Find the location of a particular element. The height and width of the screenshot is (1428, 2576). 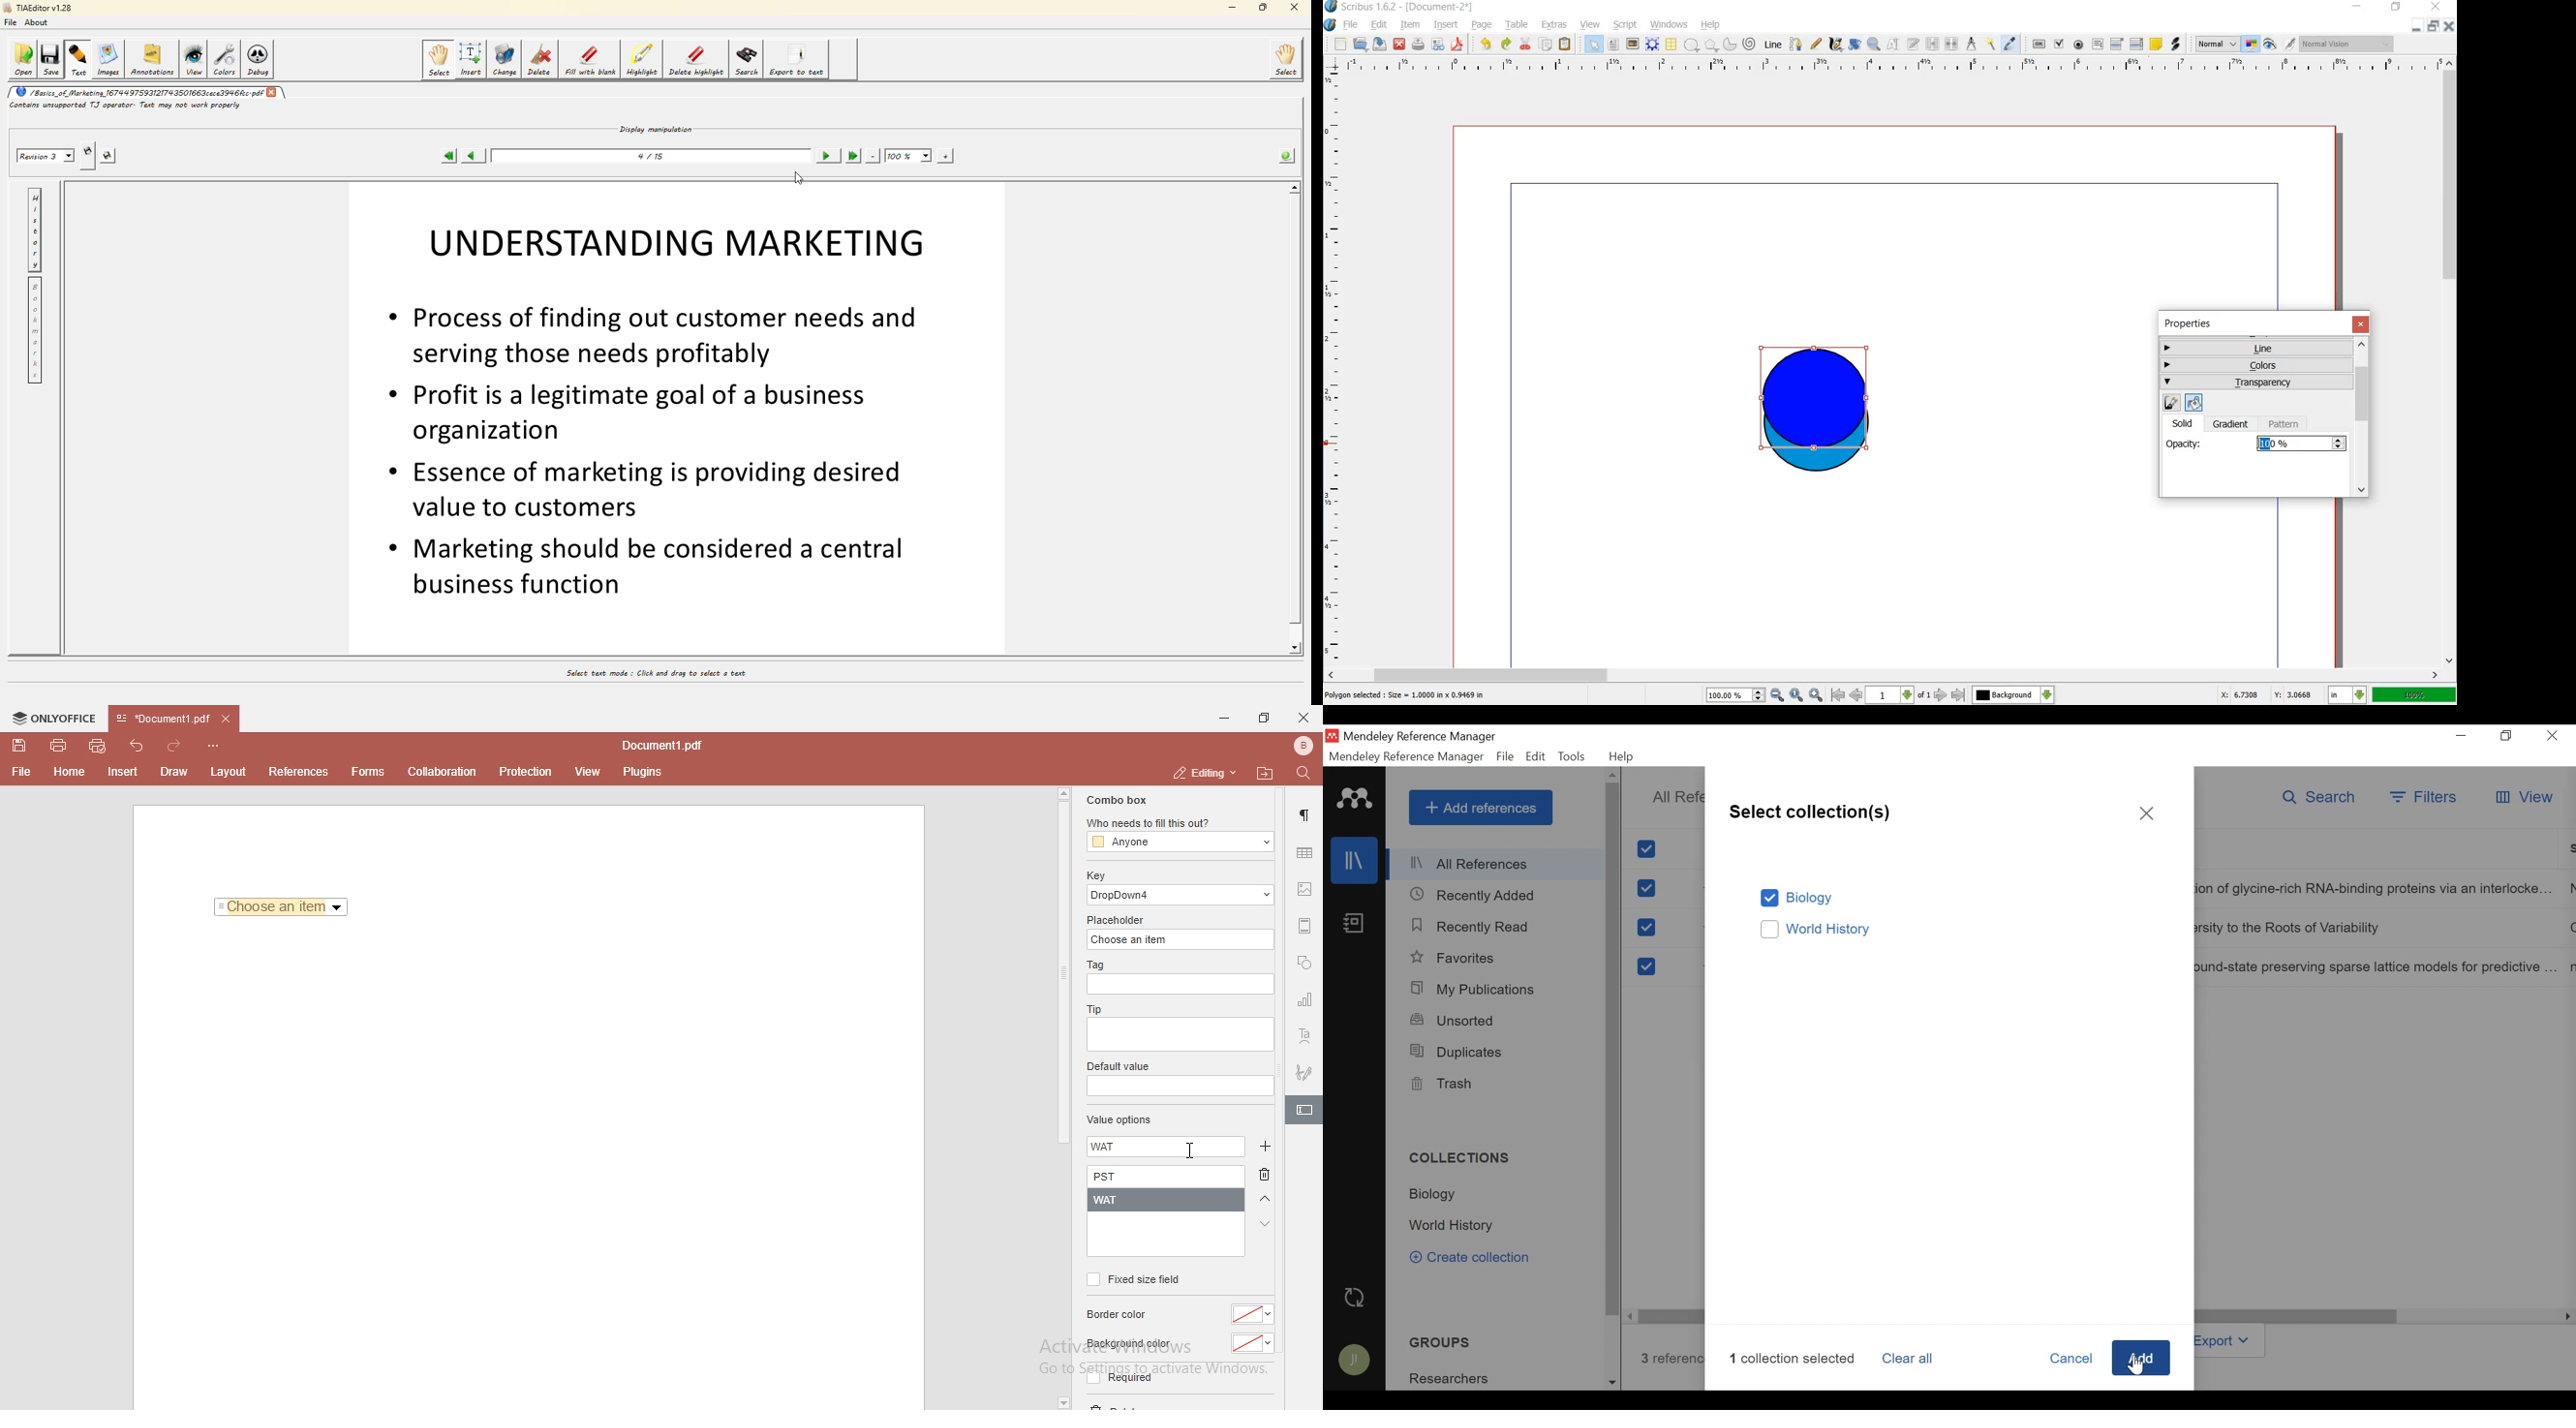

value options is located at coordinates (1119, 1121).